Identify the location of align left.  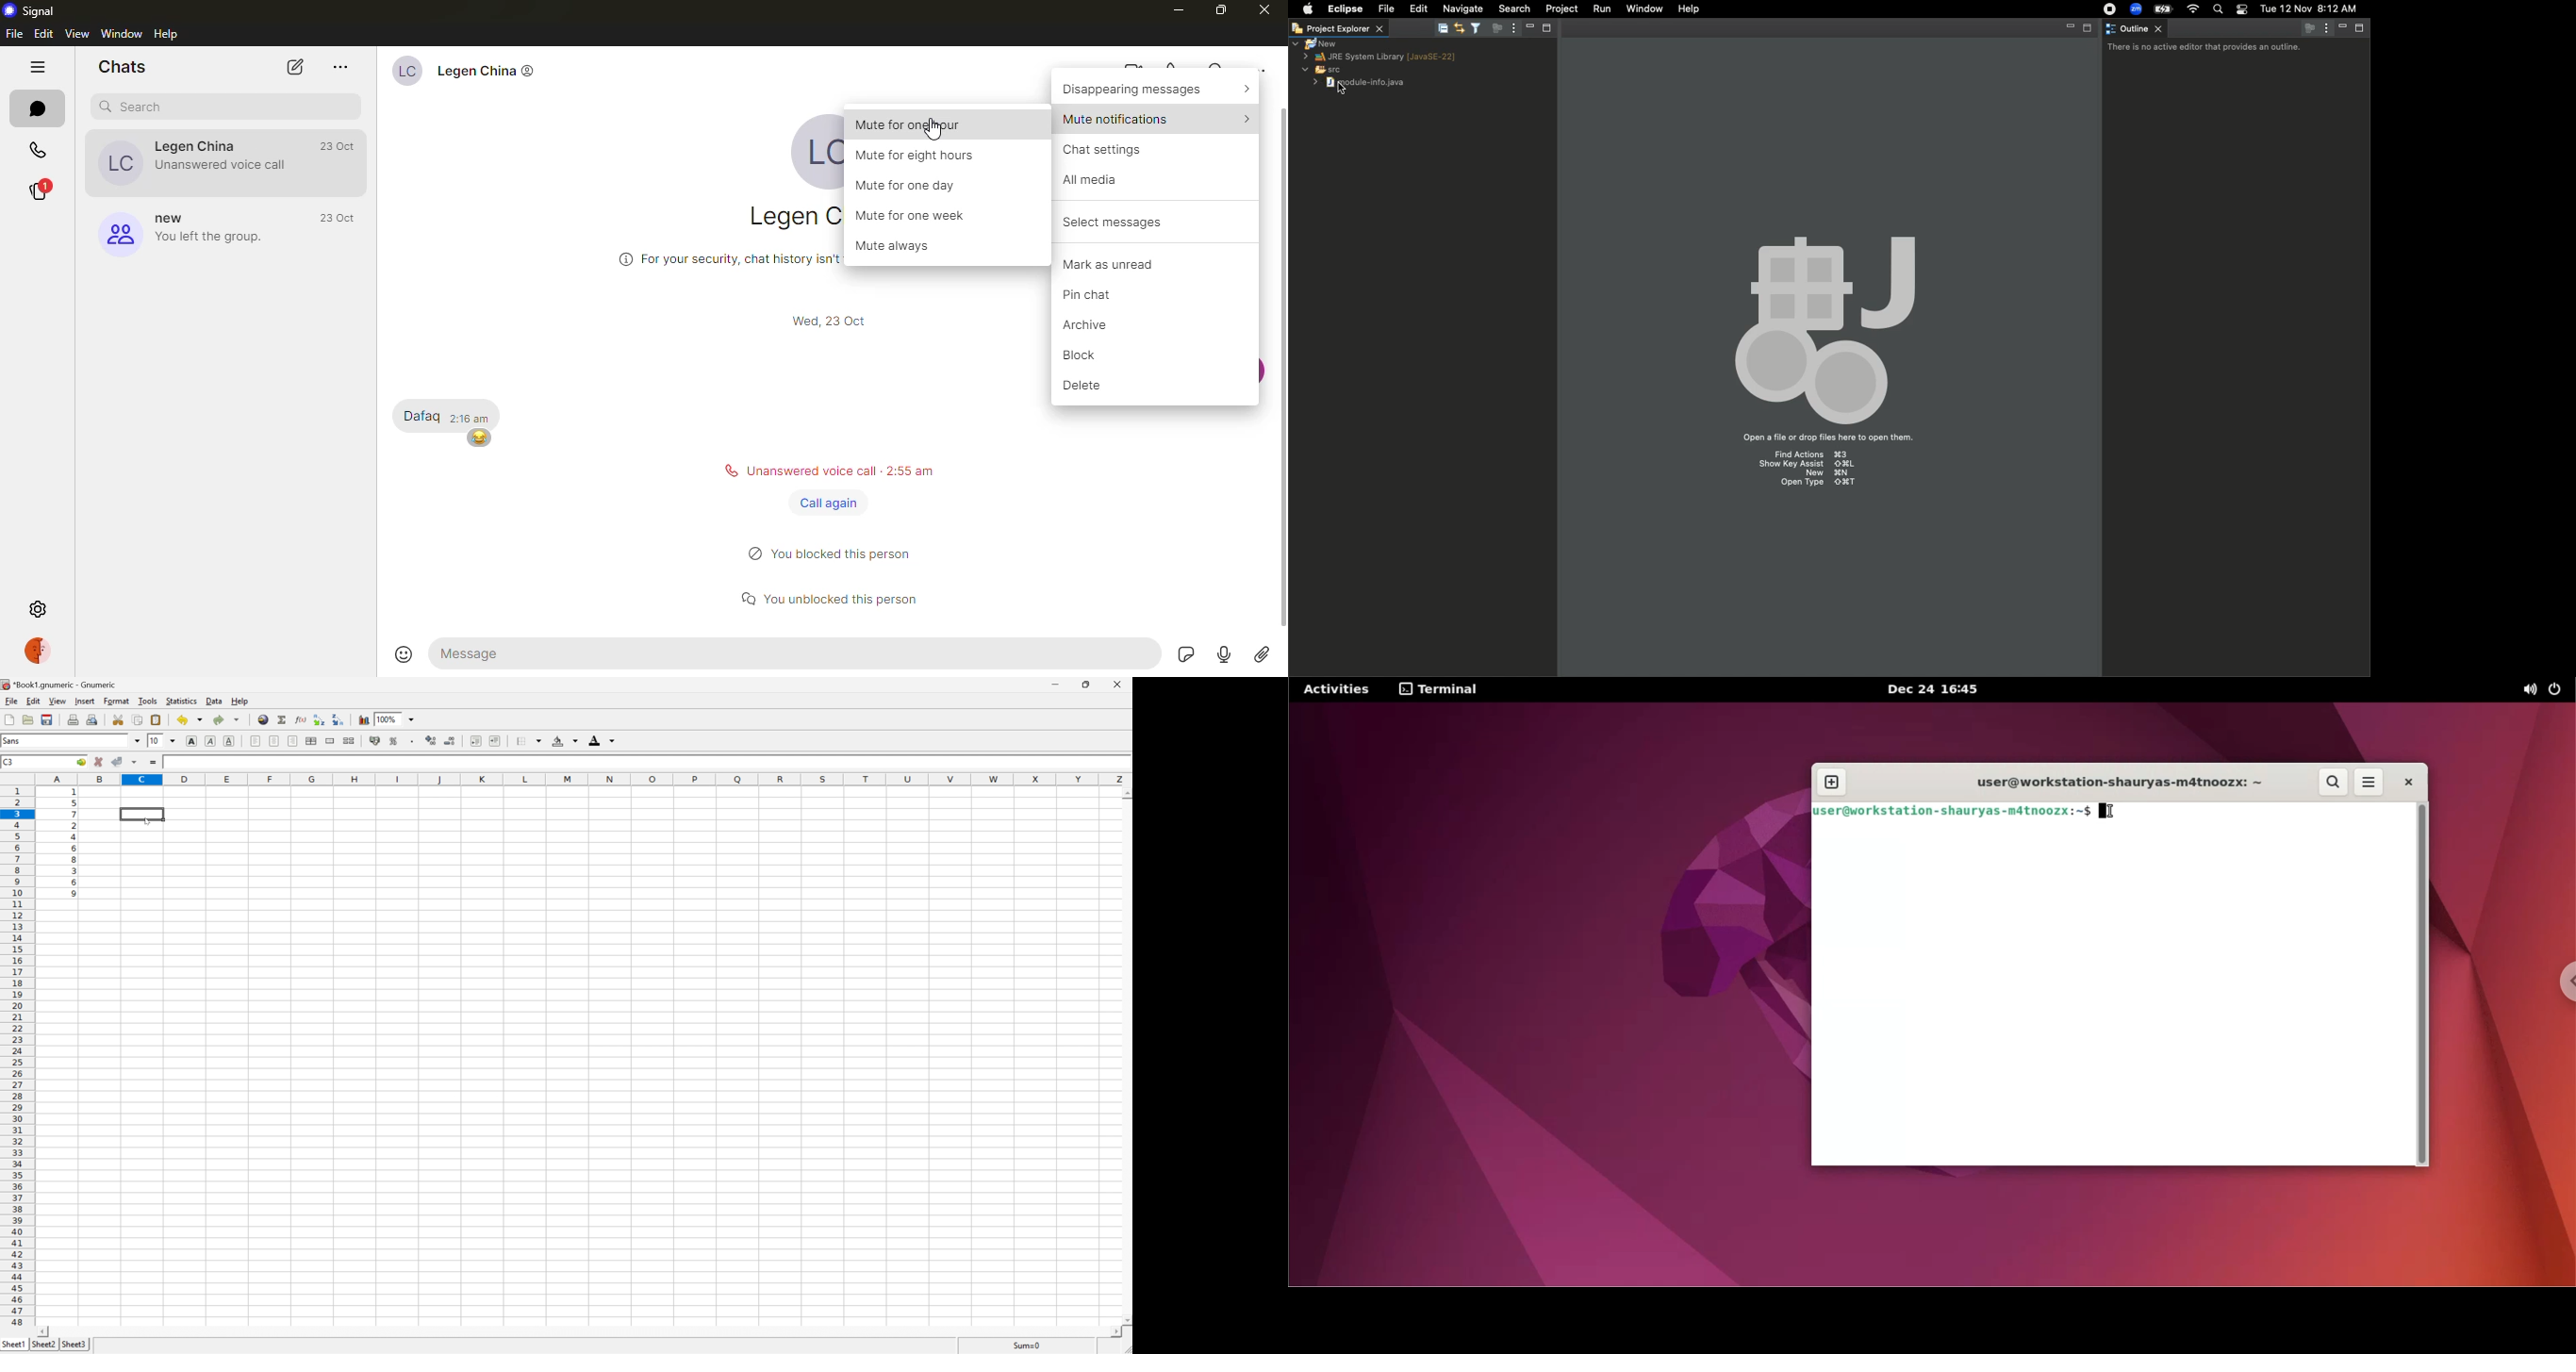
(294, 742).